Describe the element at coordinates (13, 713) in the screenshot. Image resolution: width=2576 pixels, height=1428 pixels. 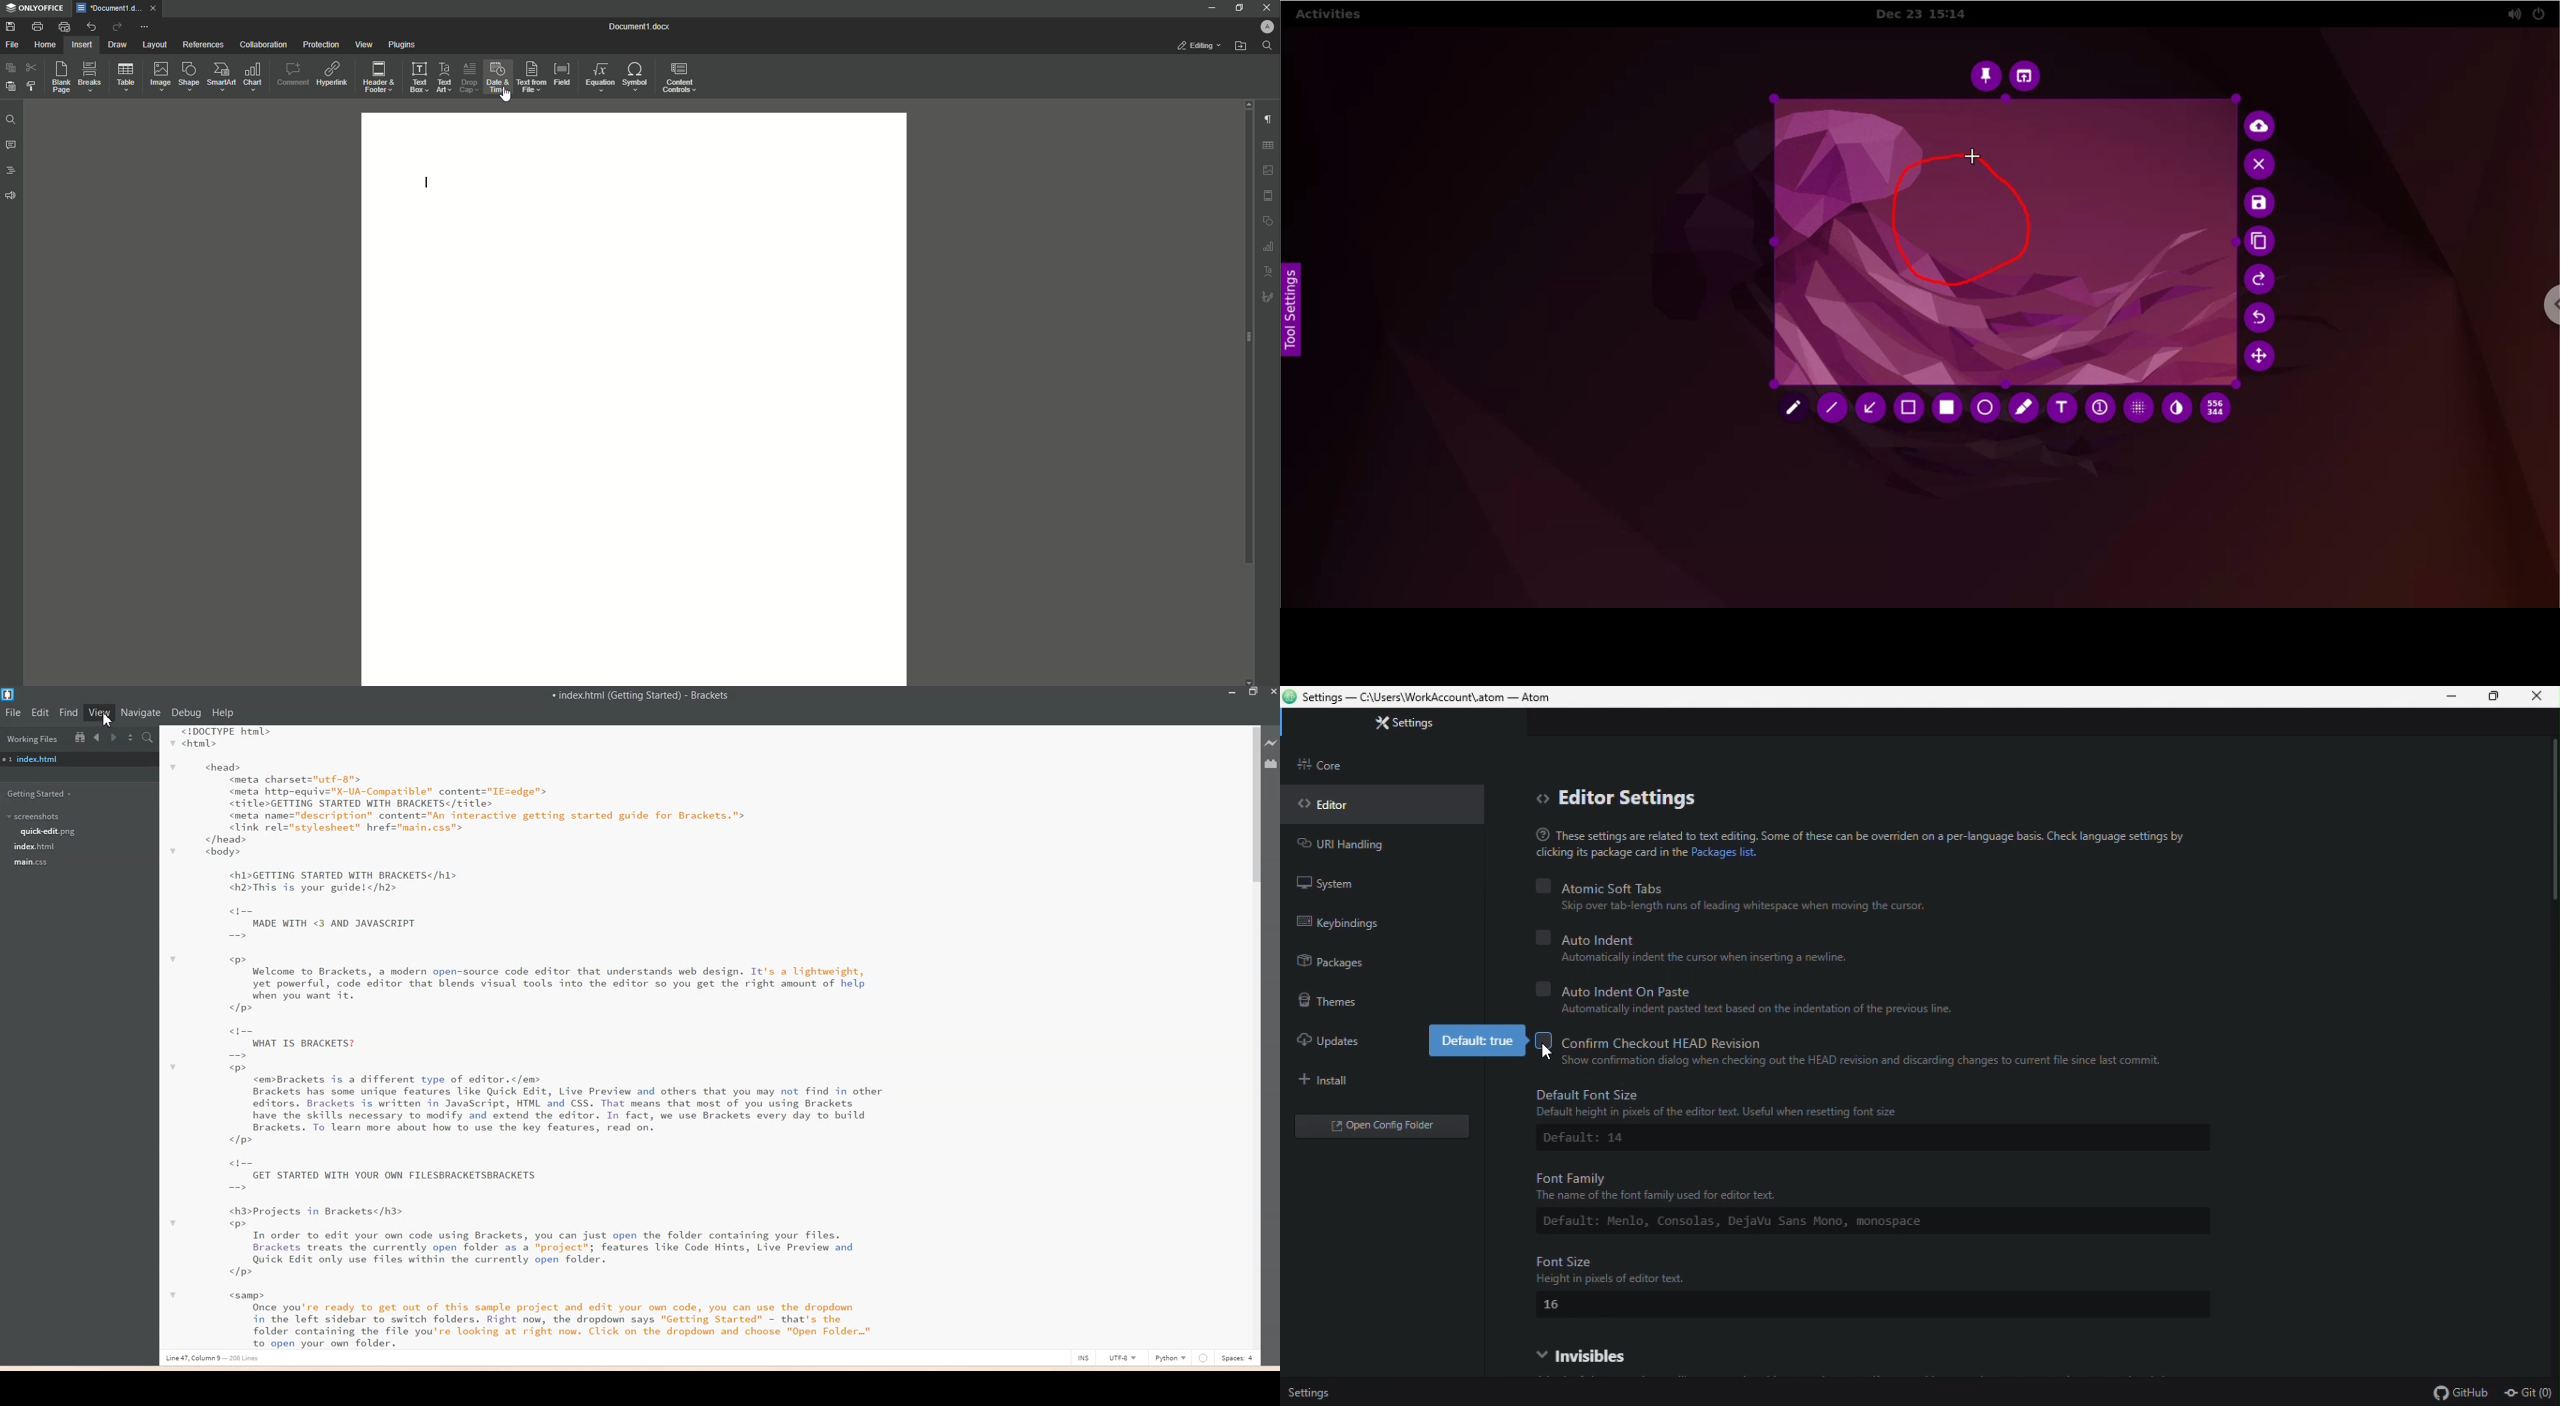
I see `File` at that location.